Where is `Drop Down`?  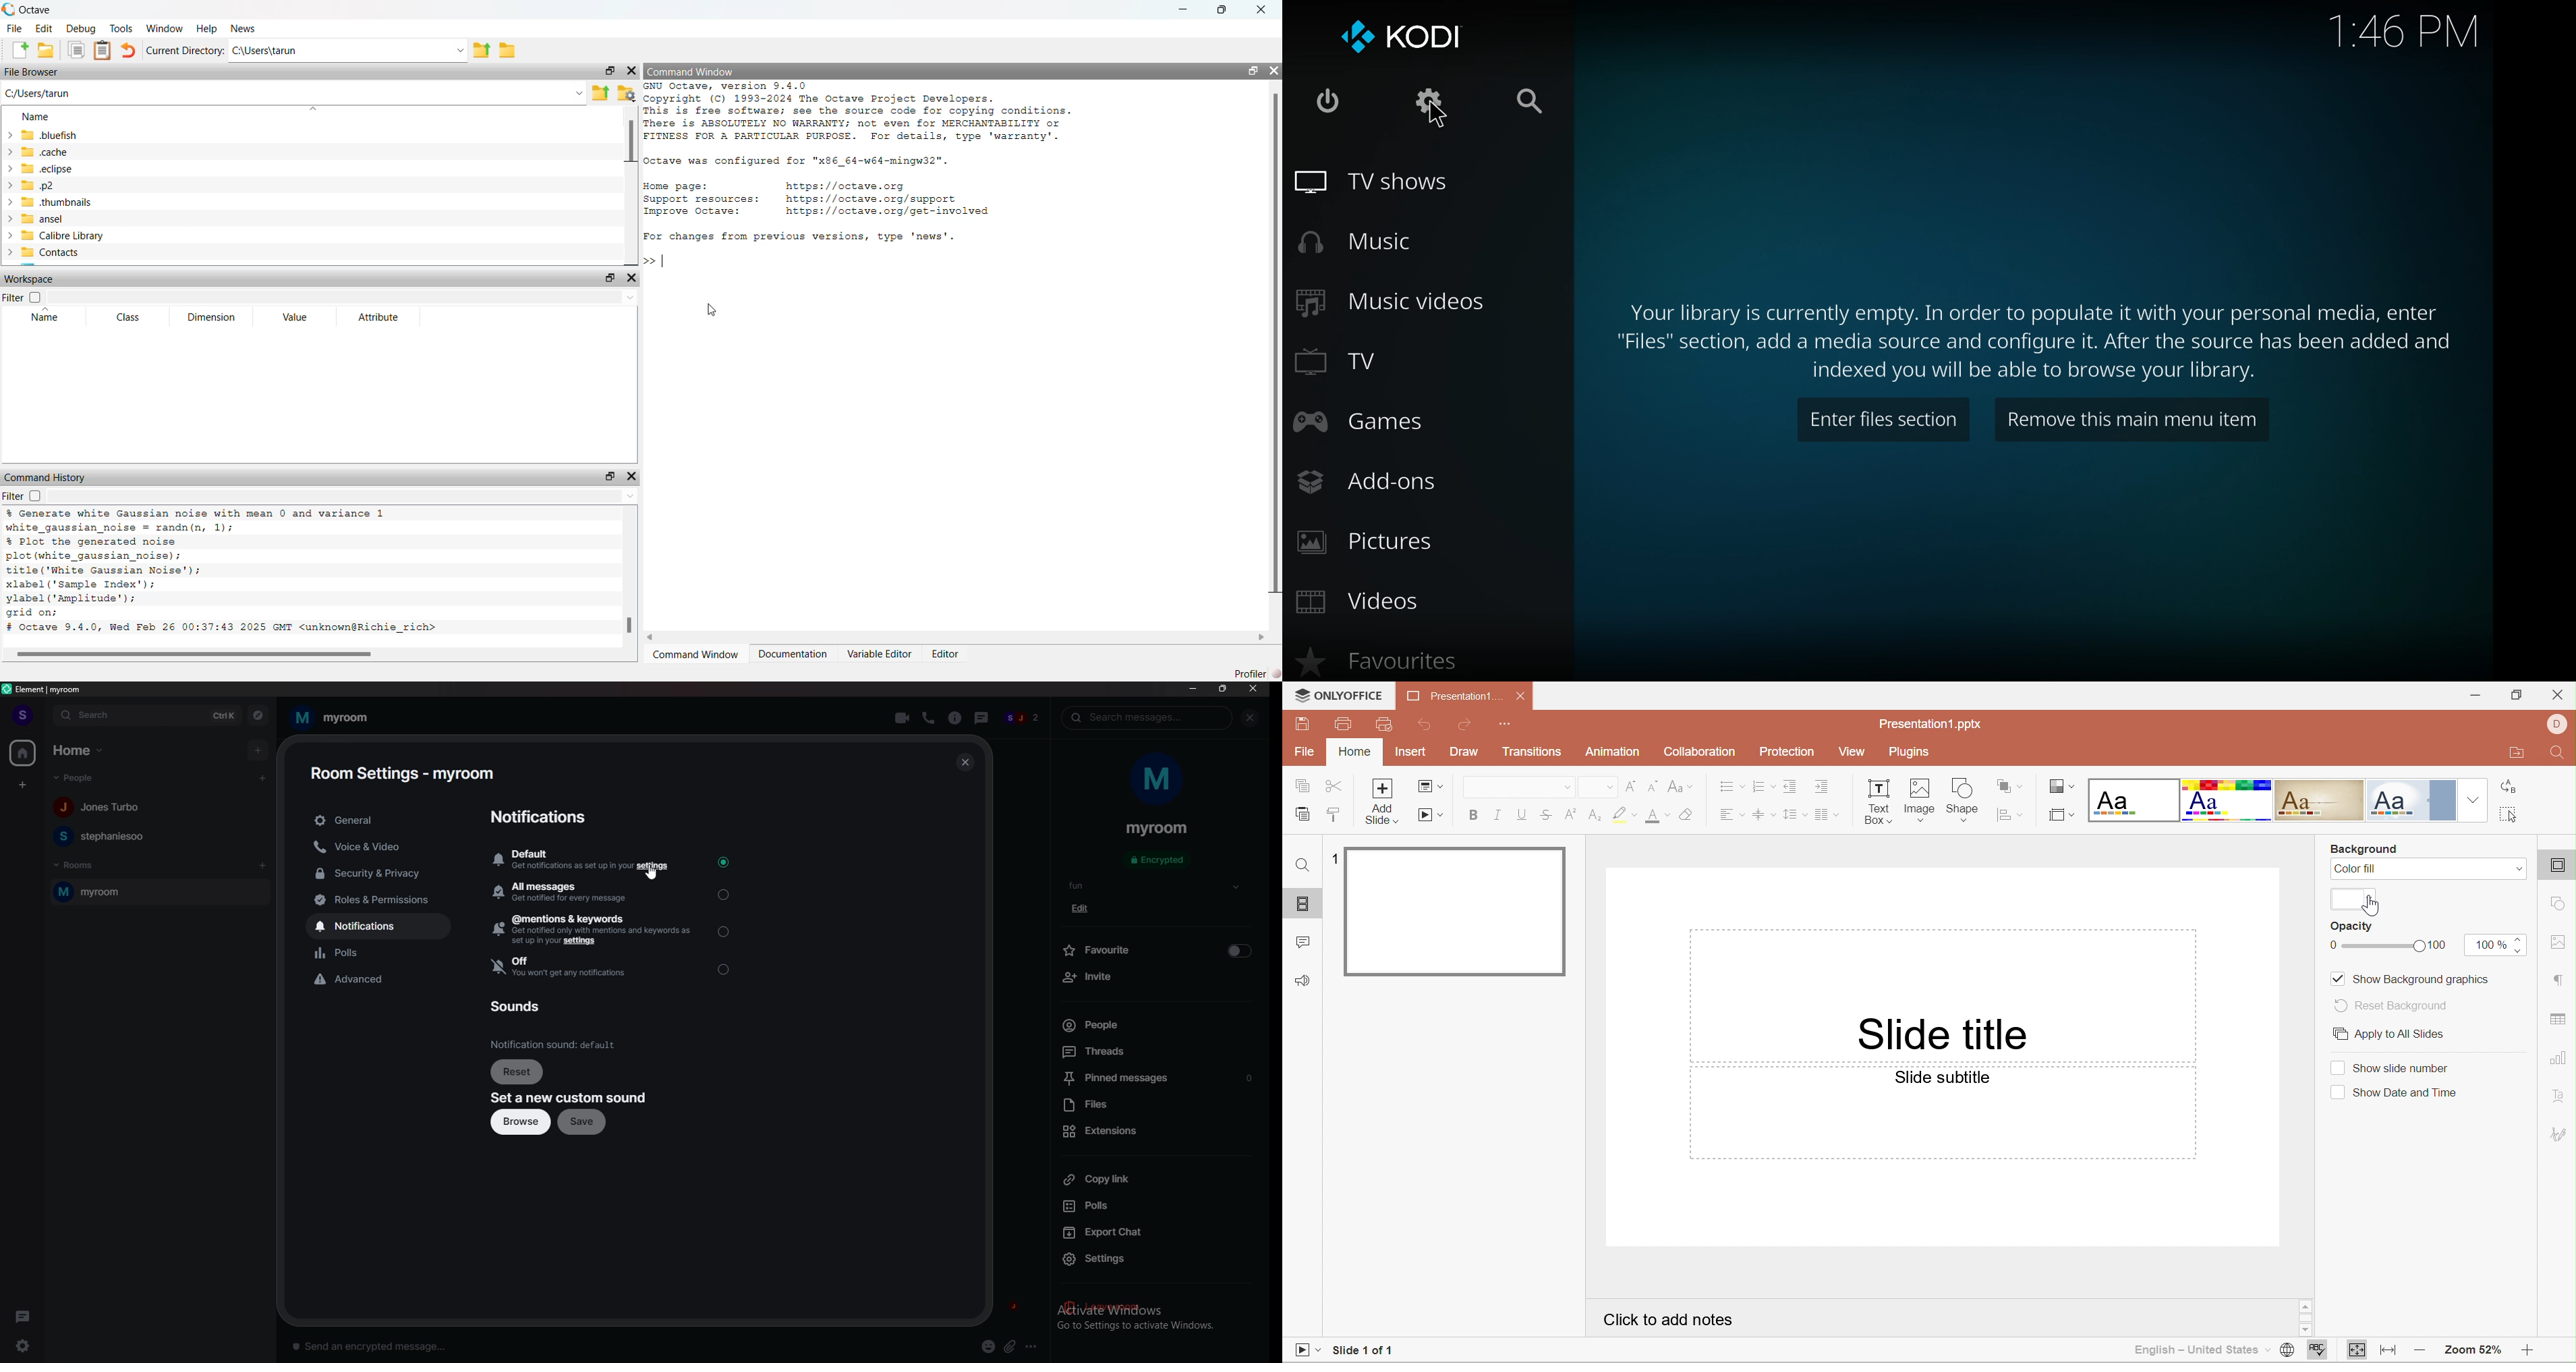
Drop Down is located at coordinates (2473, 798).